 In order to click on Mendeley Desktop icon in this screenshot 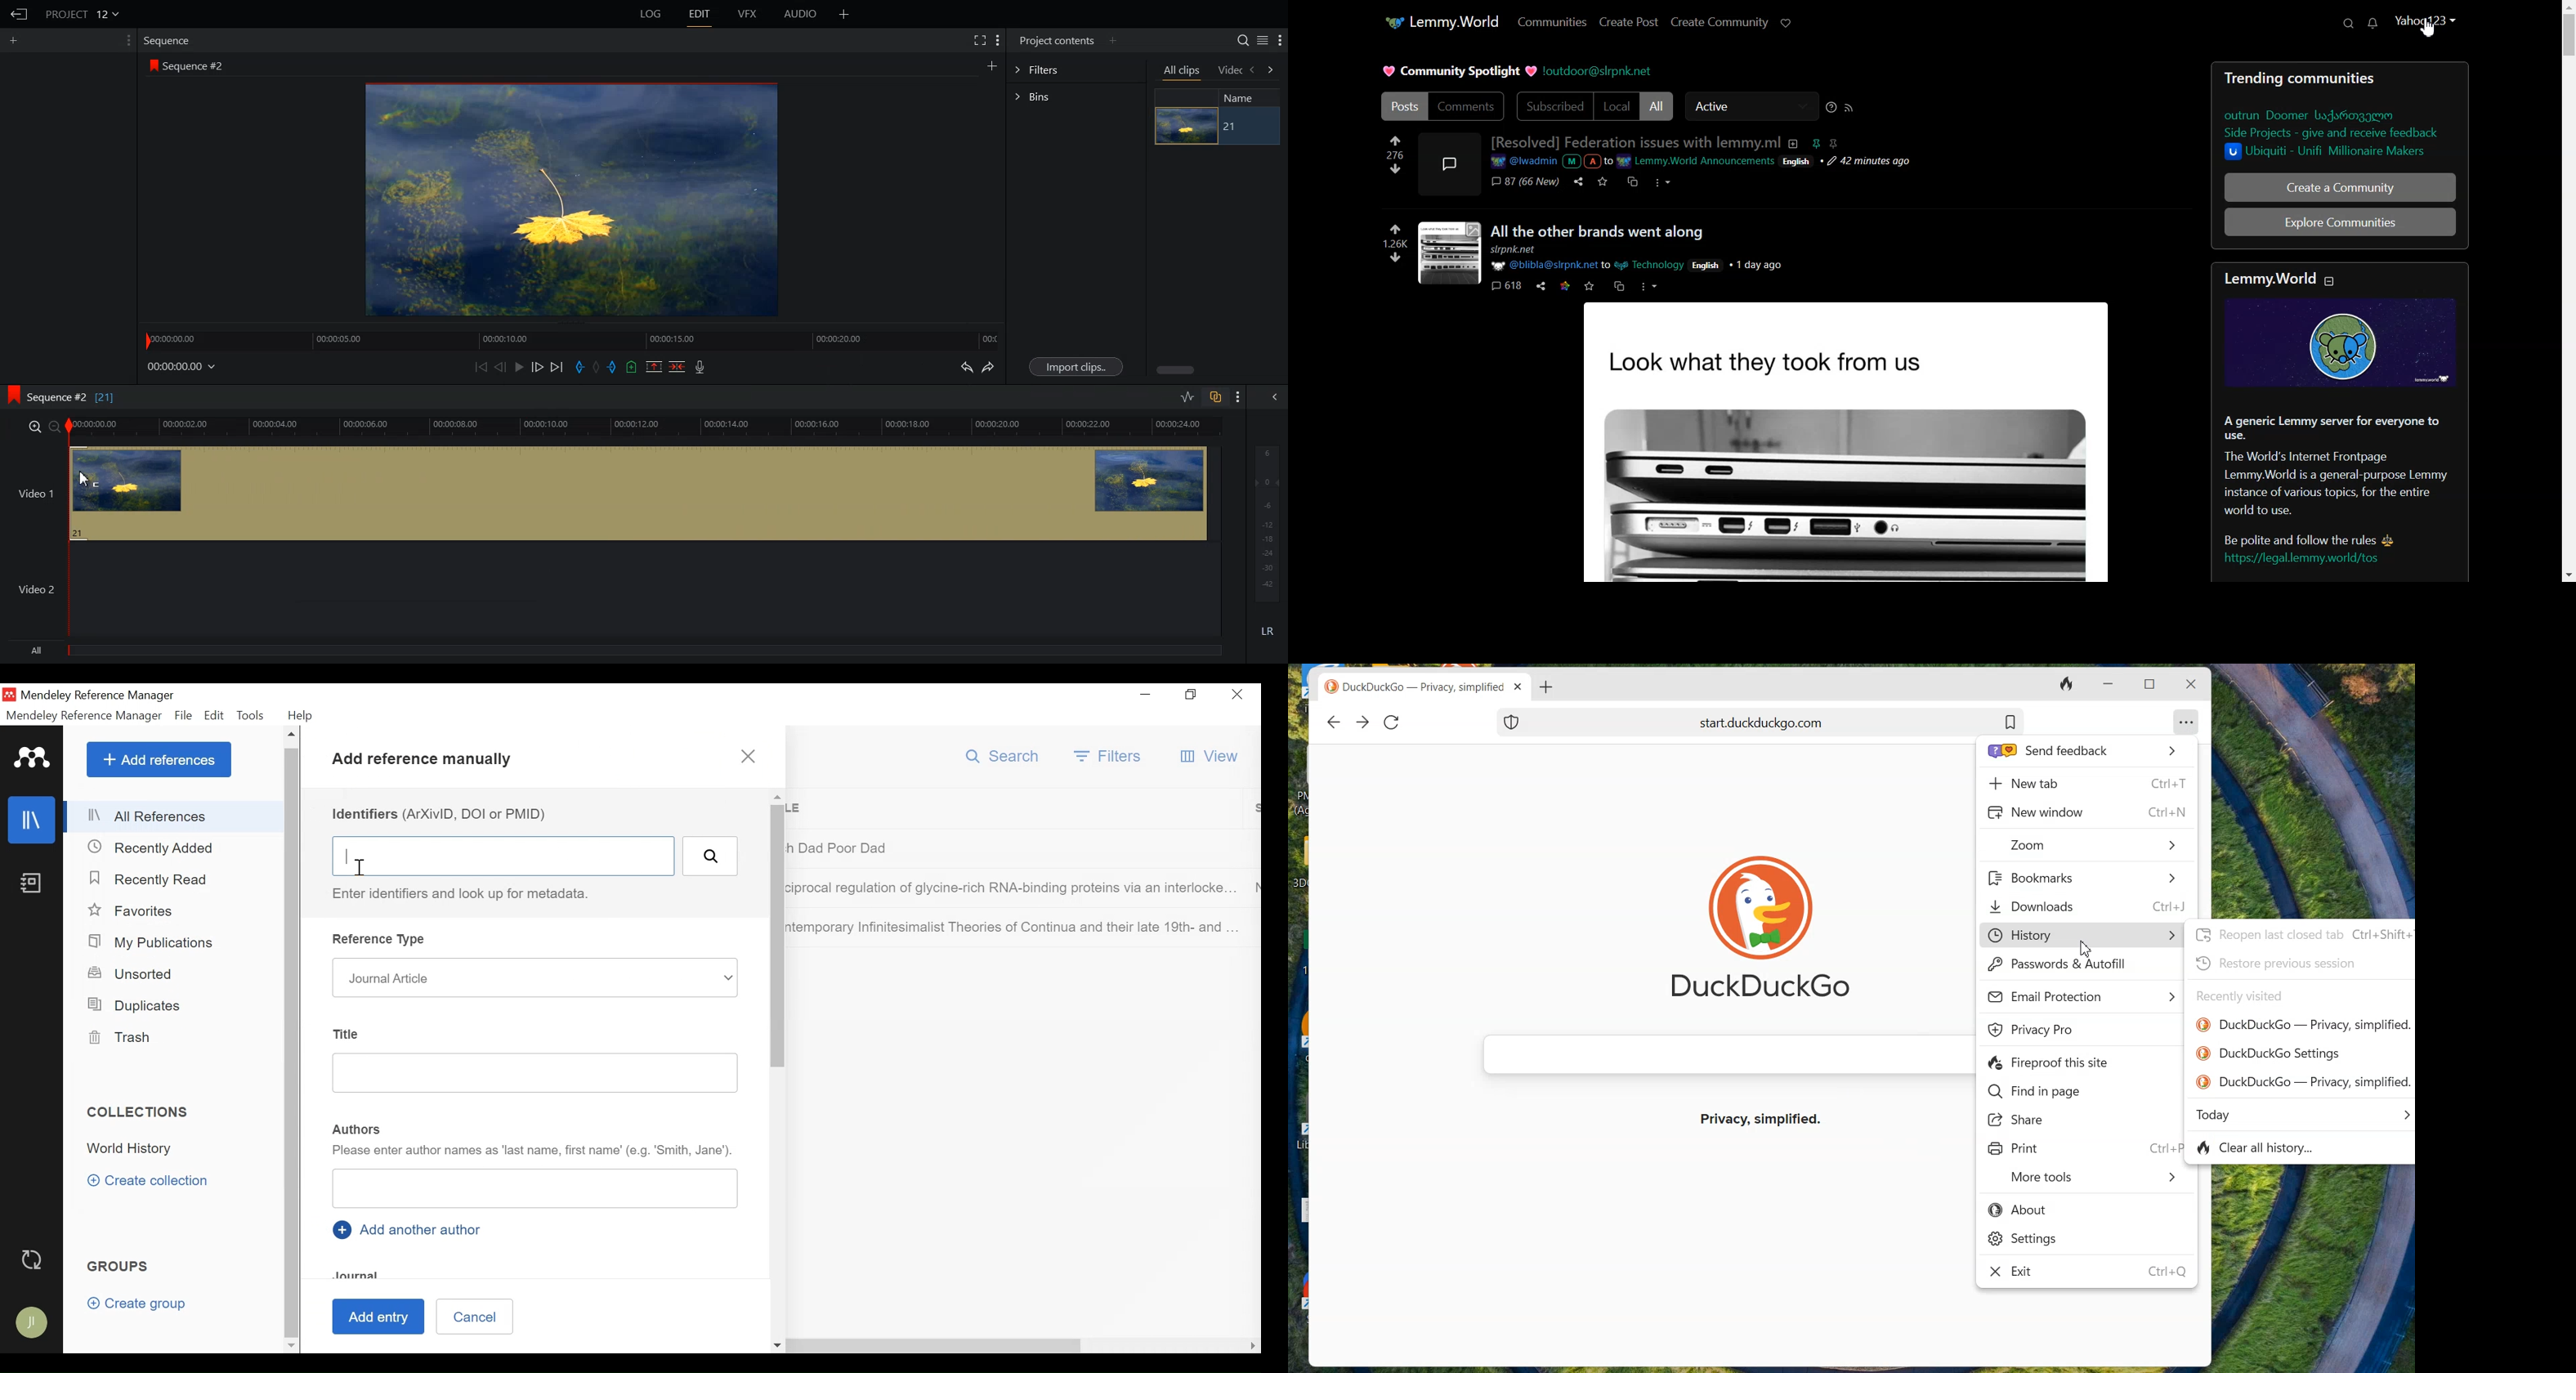, I will do `click(9, 694)`.